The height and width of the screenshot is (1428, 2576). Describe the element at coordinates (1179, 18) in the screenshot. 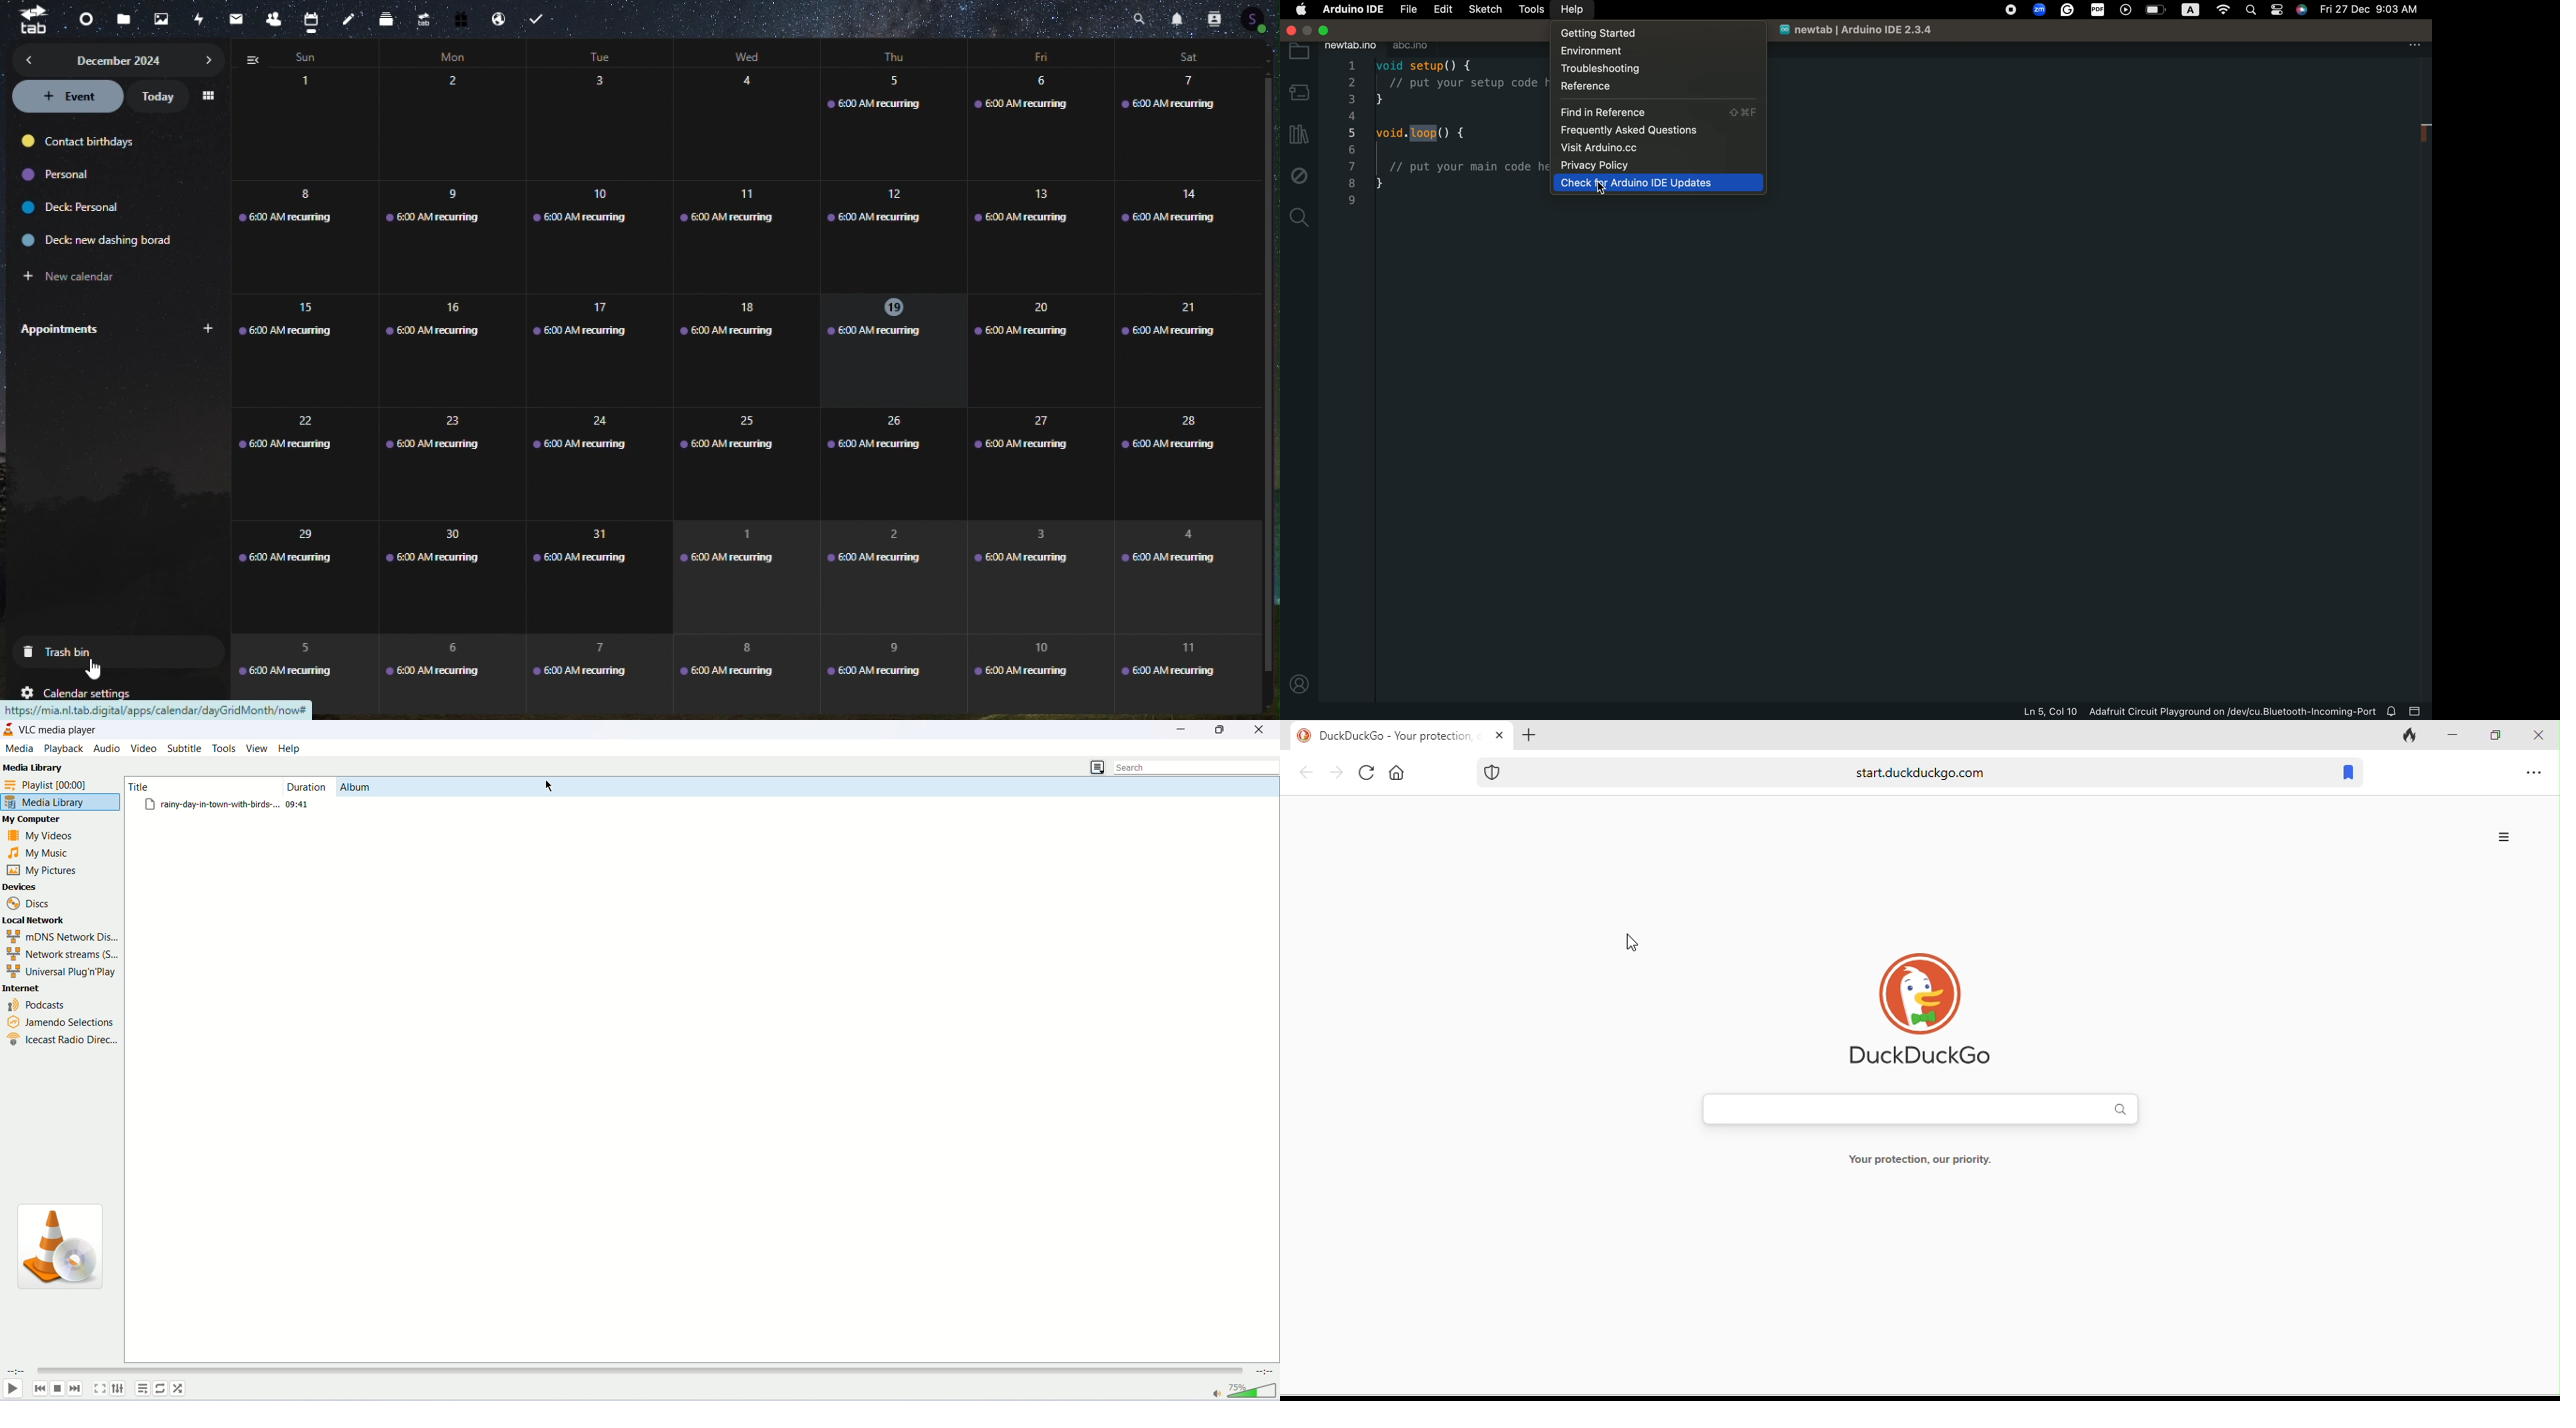

I see `notifications` at that location.